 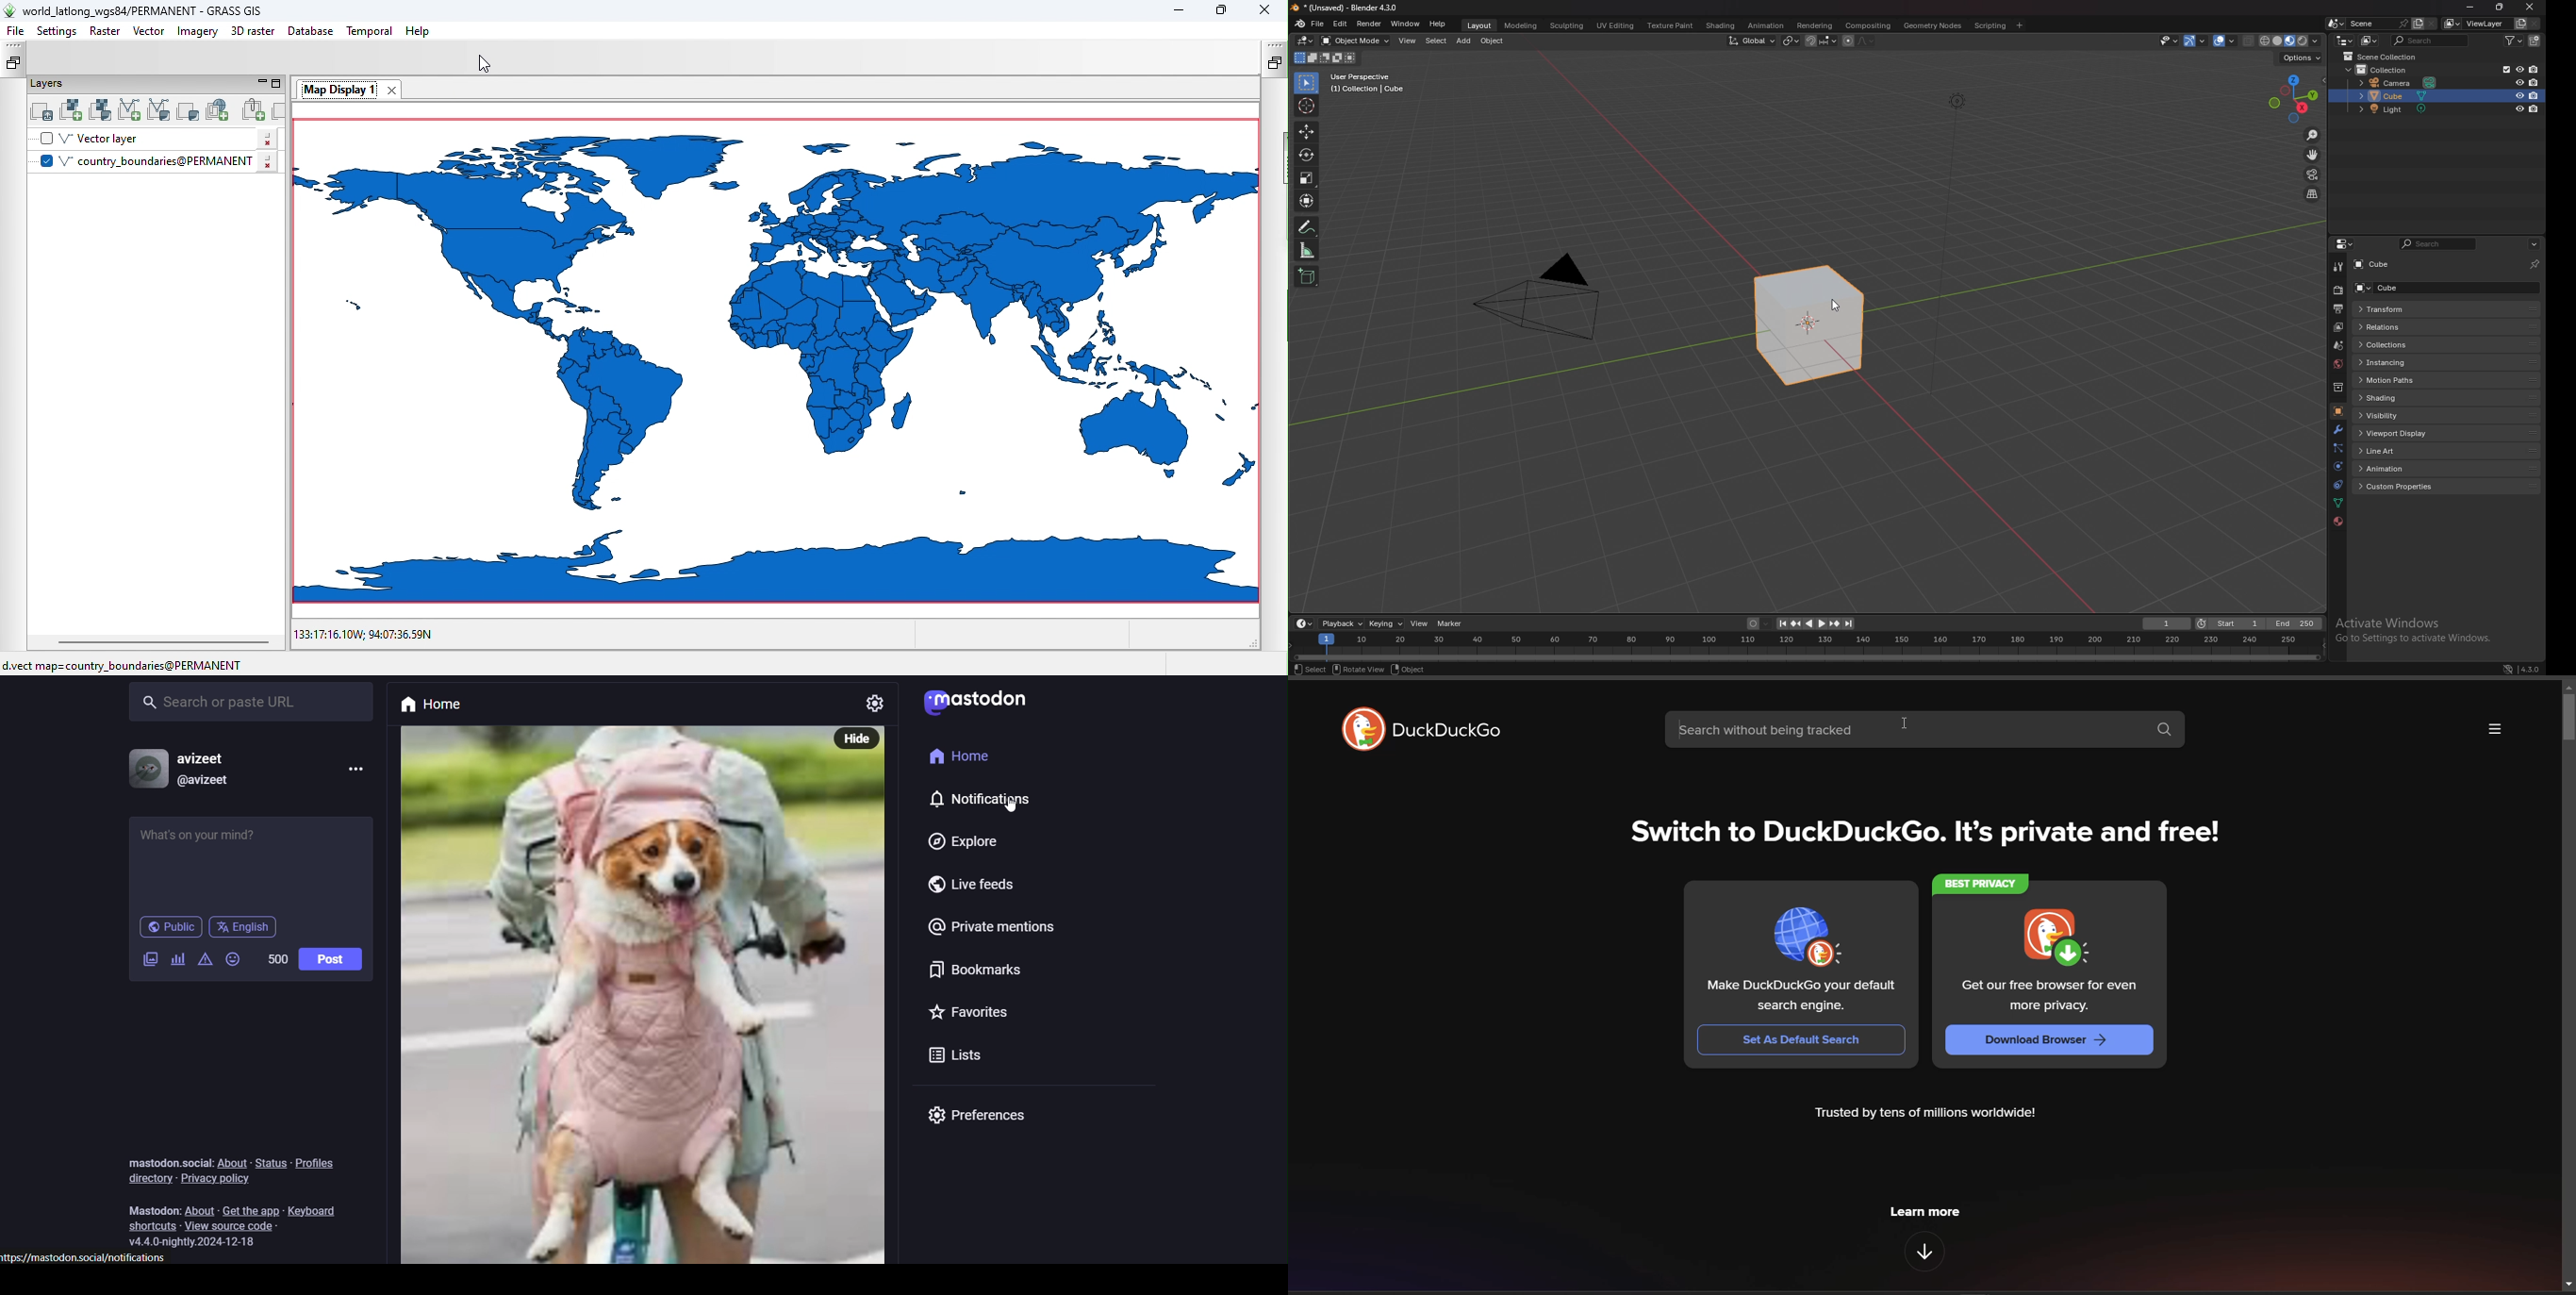 I want to click on mastodon, so click(x=981, y=700).